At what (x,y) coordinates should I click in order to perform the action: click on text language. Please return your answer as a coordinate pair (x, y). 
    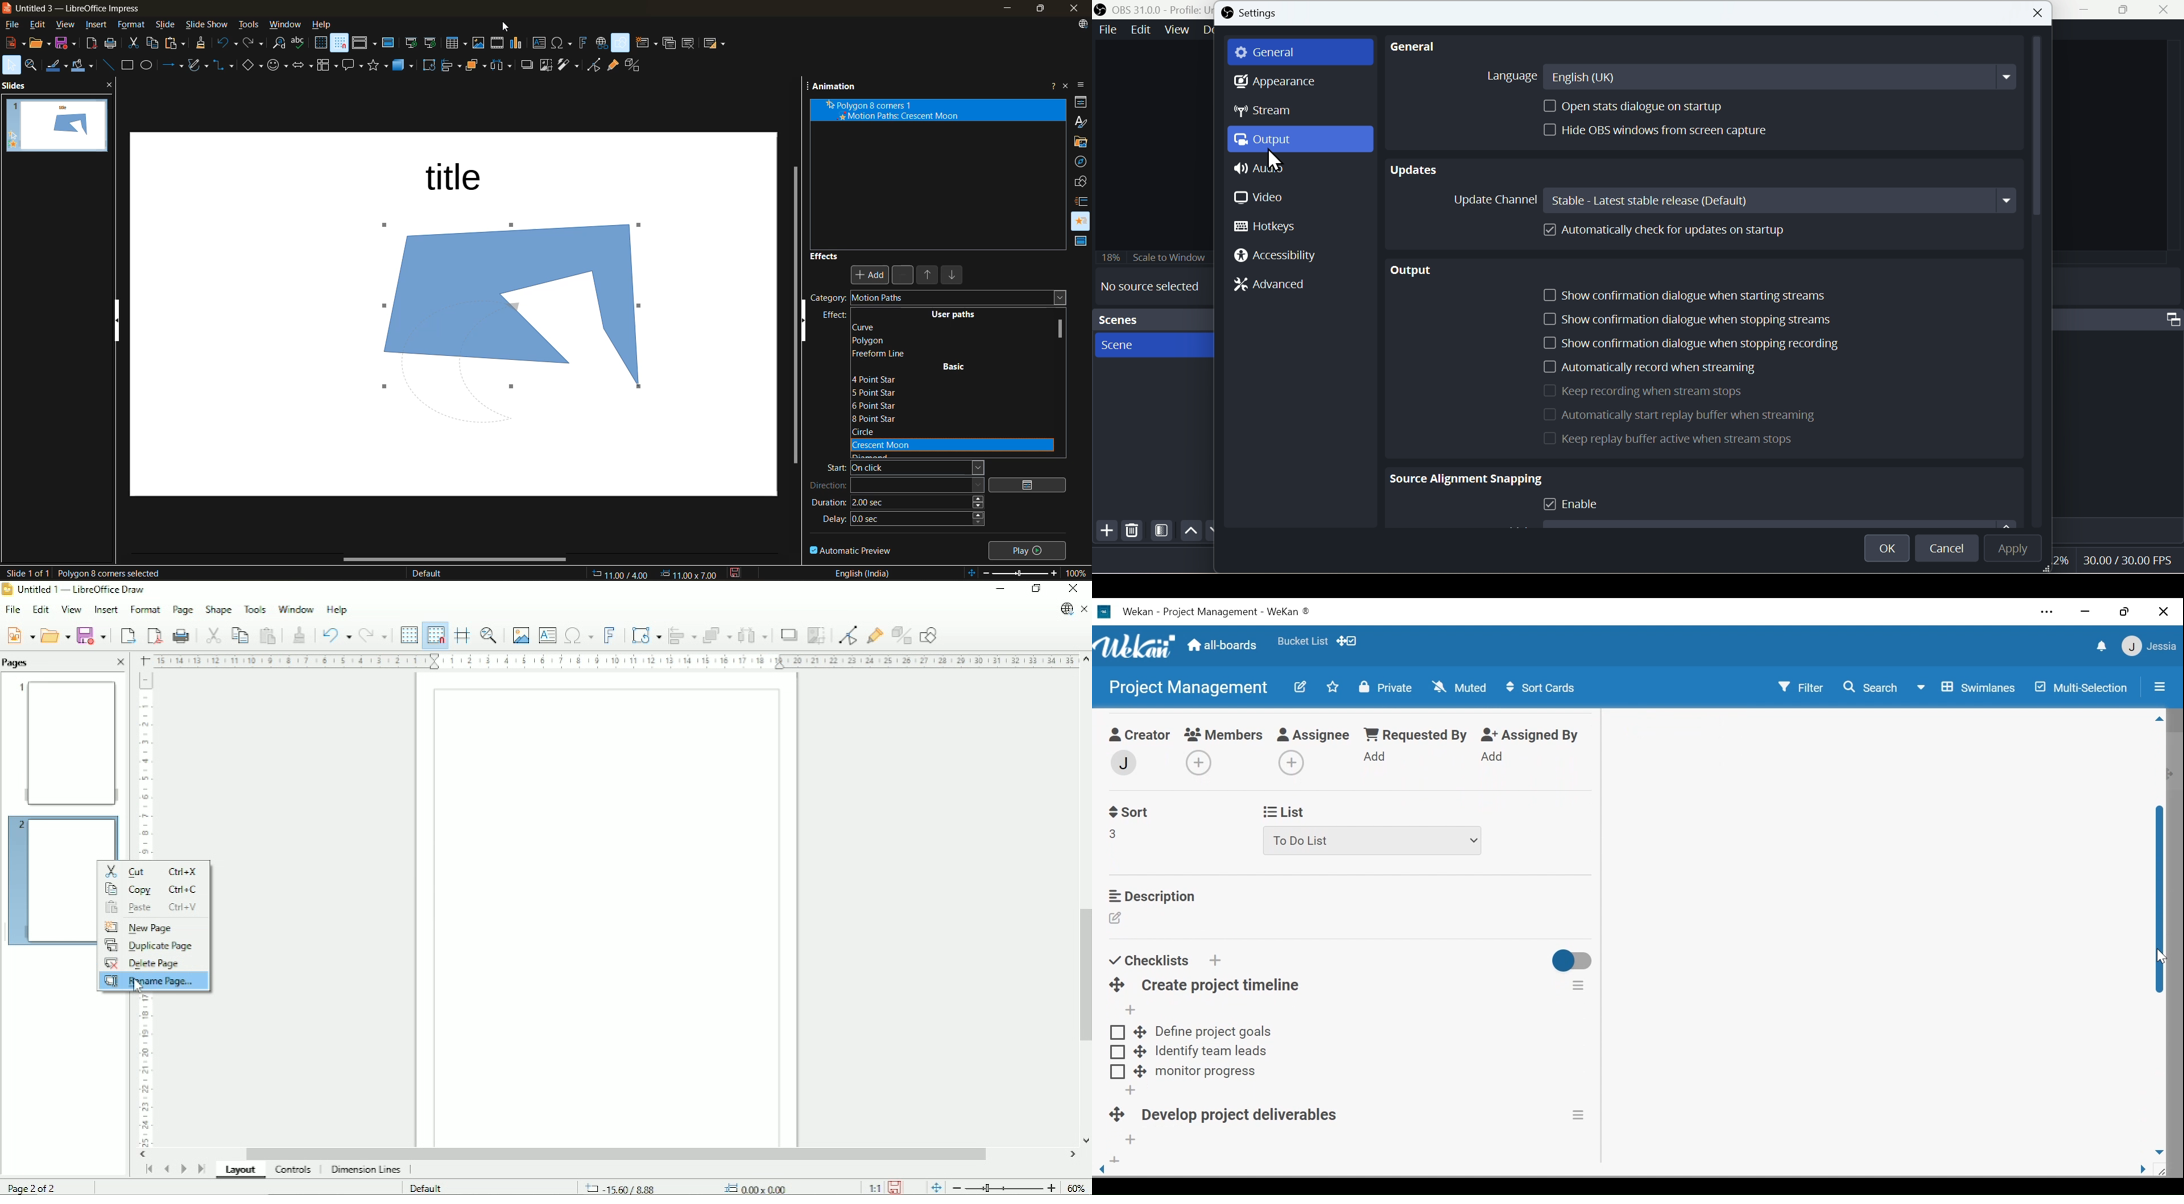
    Looking at the image, I should click on (868, 573).